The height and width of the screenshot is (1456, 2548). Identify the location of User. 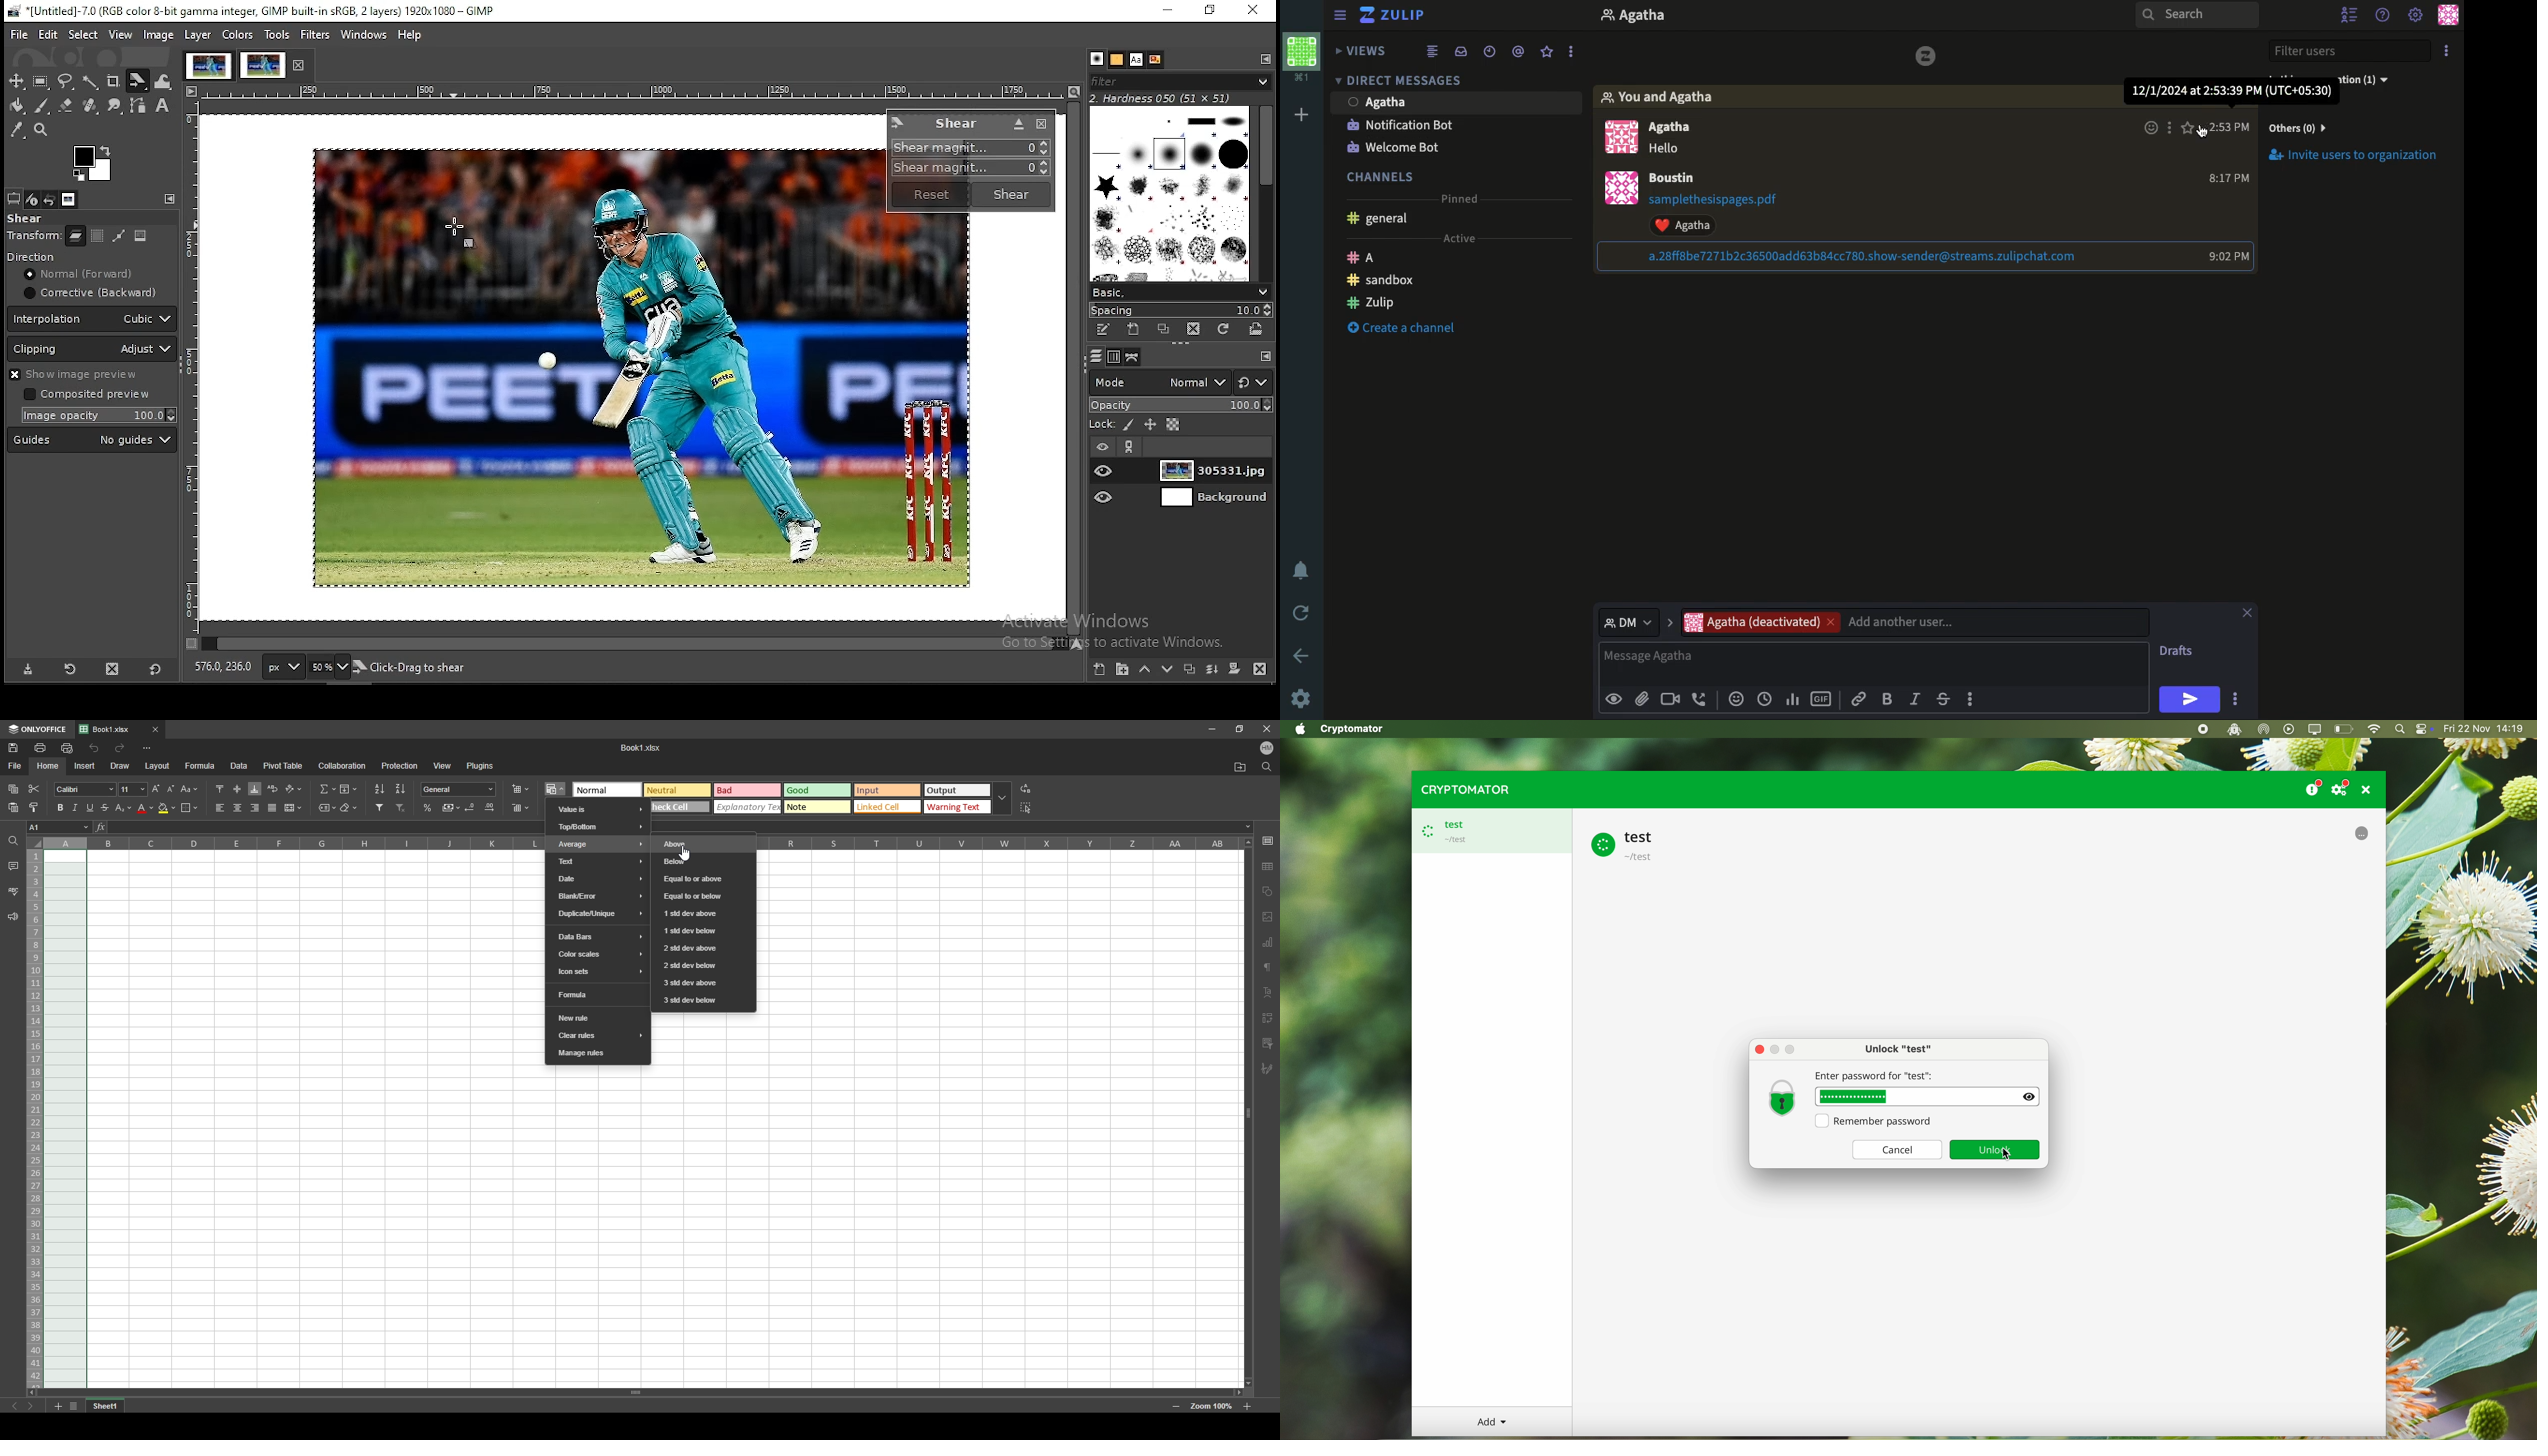
(1460, 101).